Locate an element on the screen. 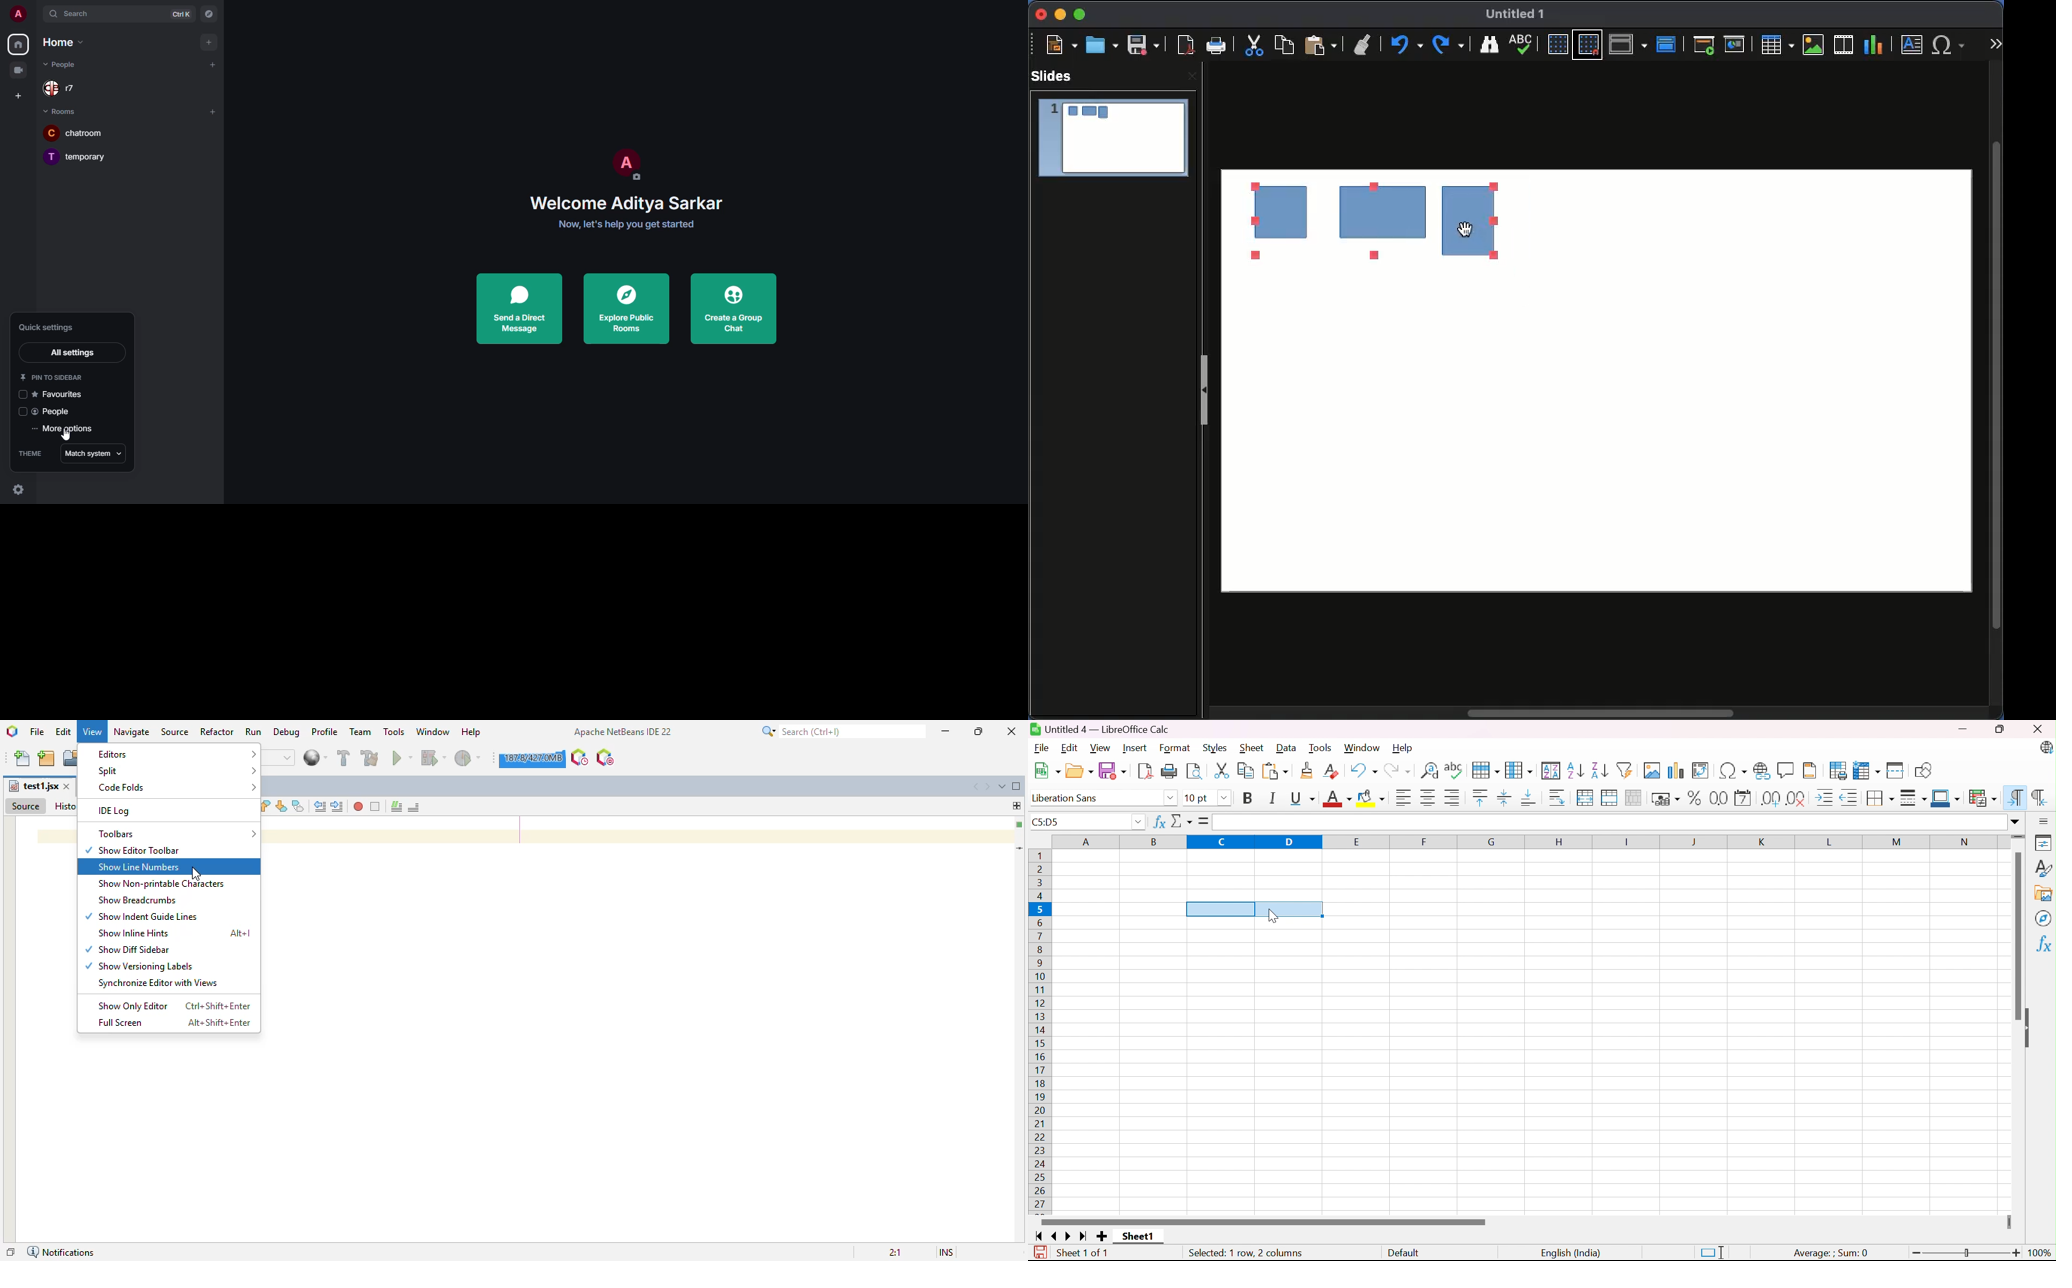 This screenshot has height=1288, width=2072. Redo is located at coordinates (1399, 769).